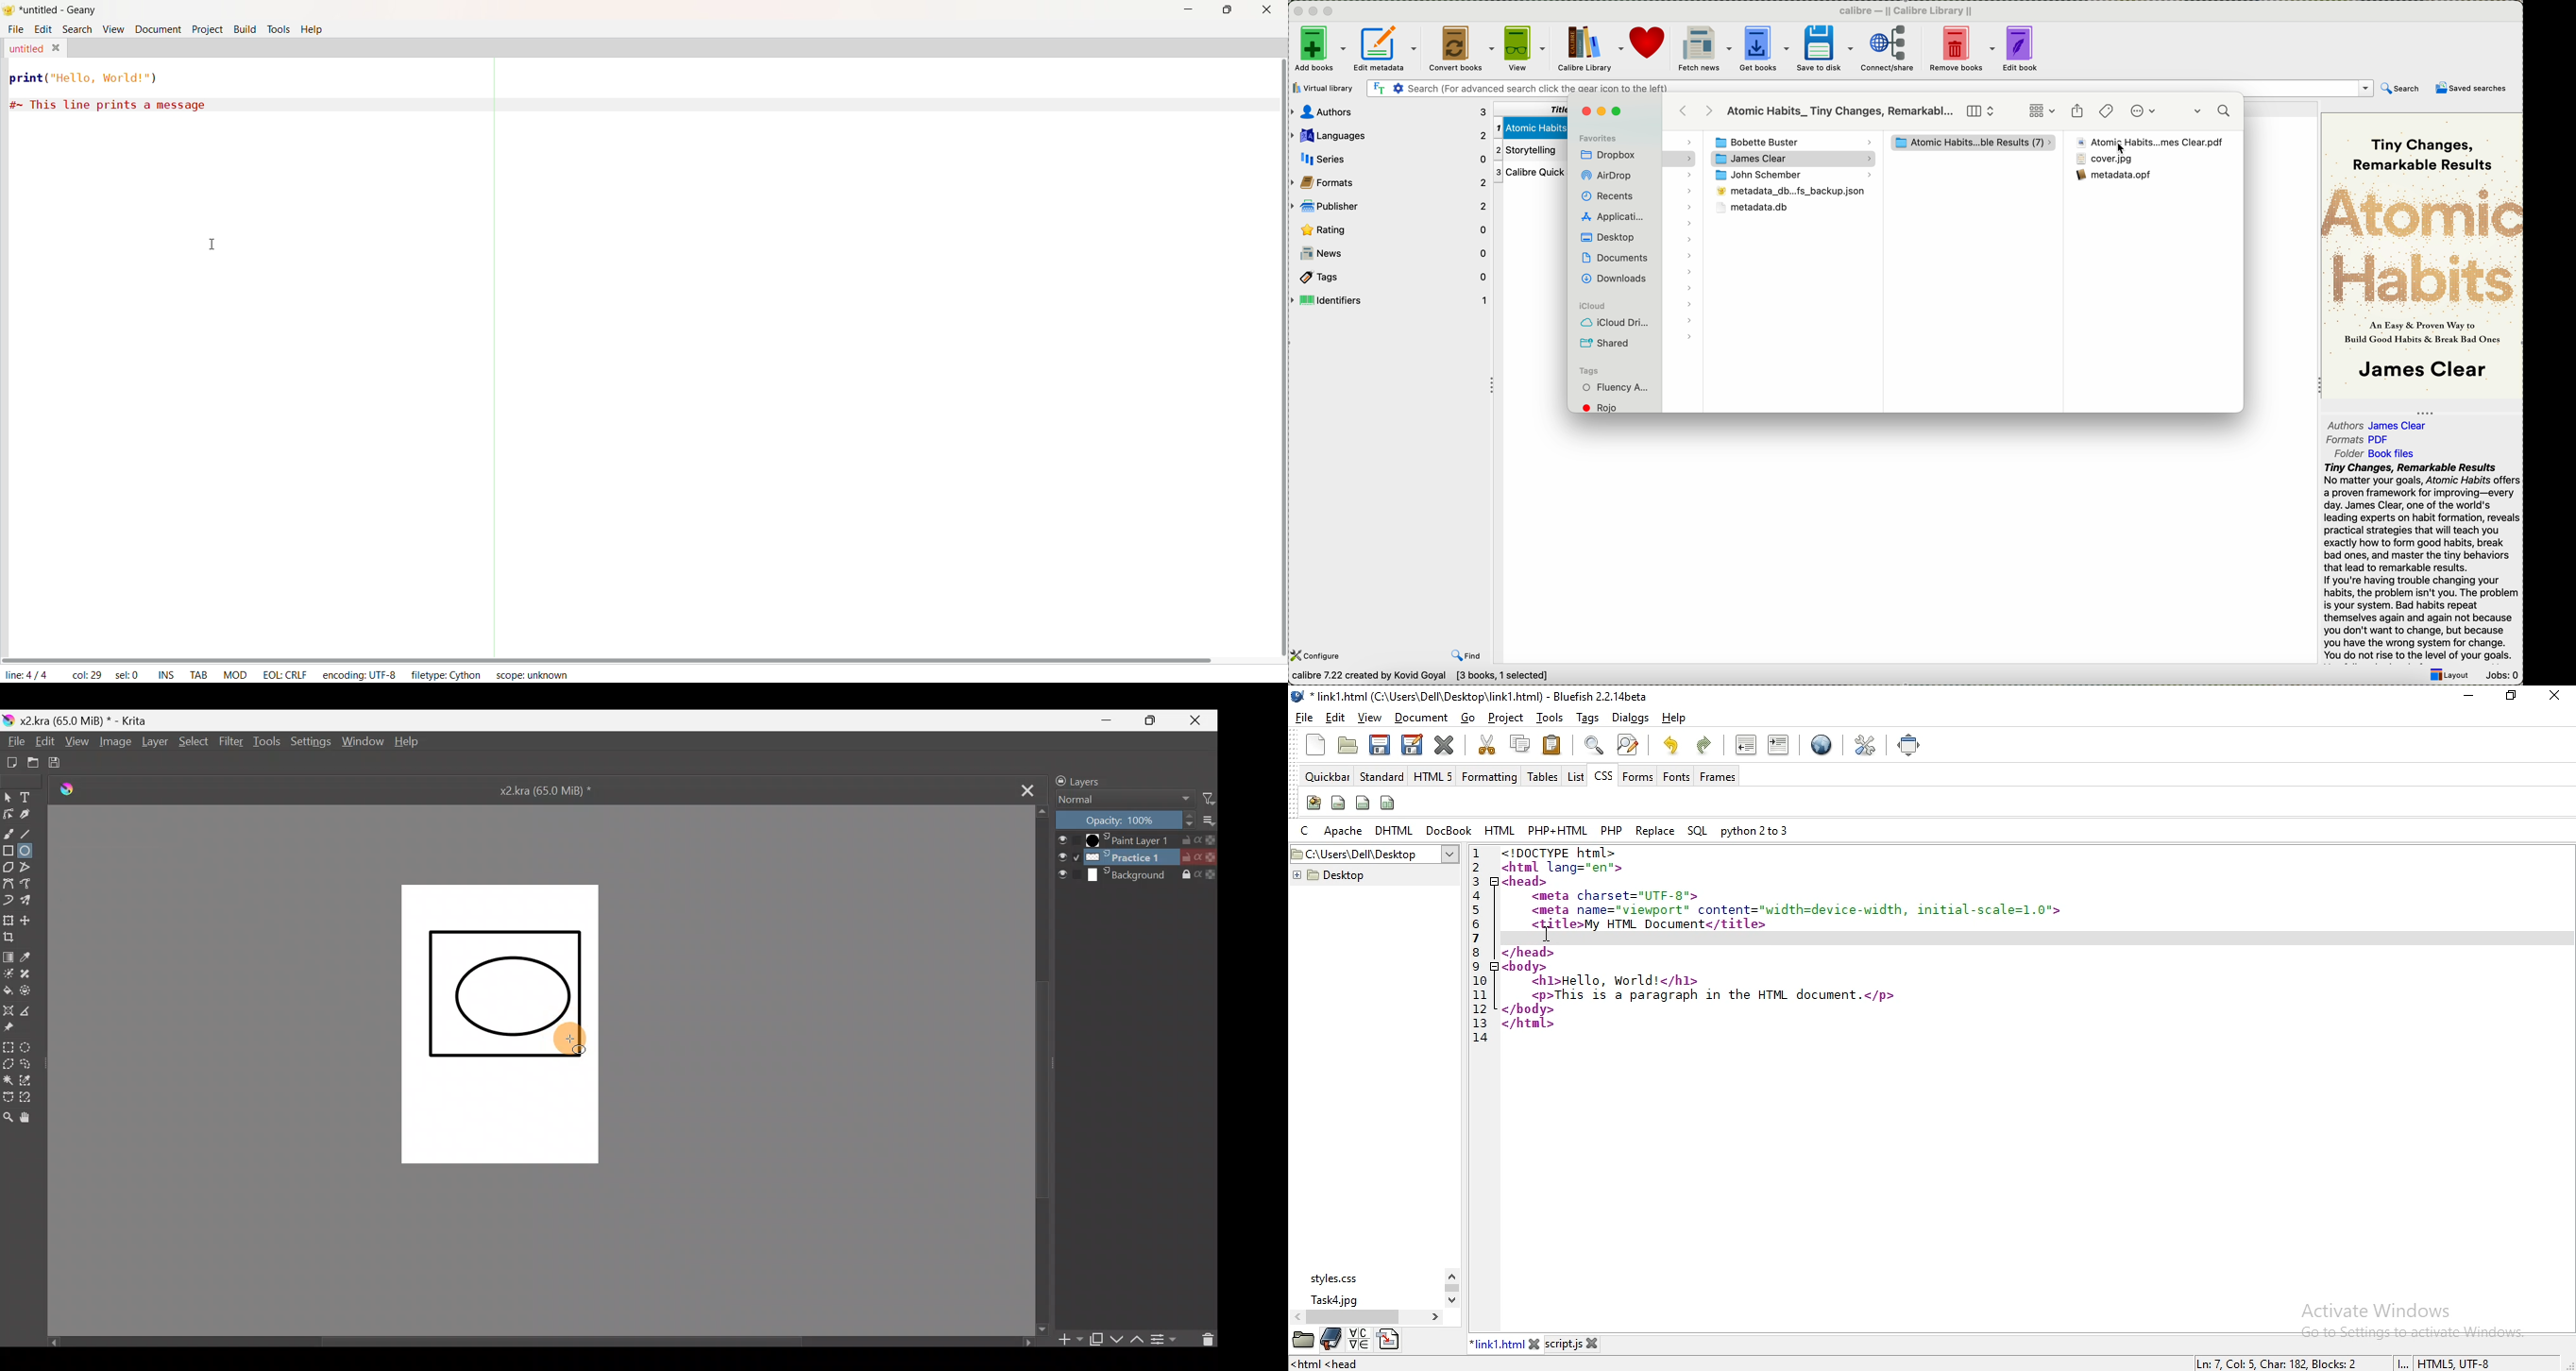 The image size is (2576, 1372). Describe the element at coordinates (27, 1064) in the screenshot. I see `Freehand selection tool` at that location.